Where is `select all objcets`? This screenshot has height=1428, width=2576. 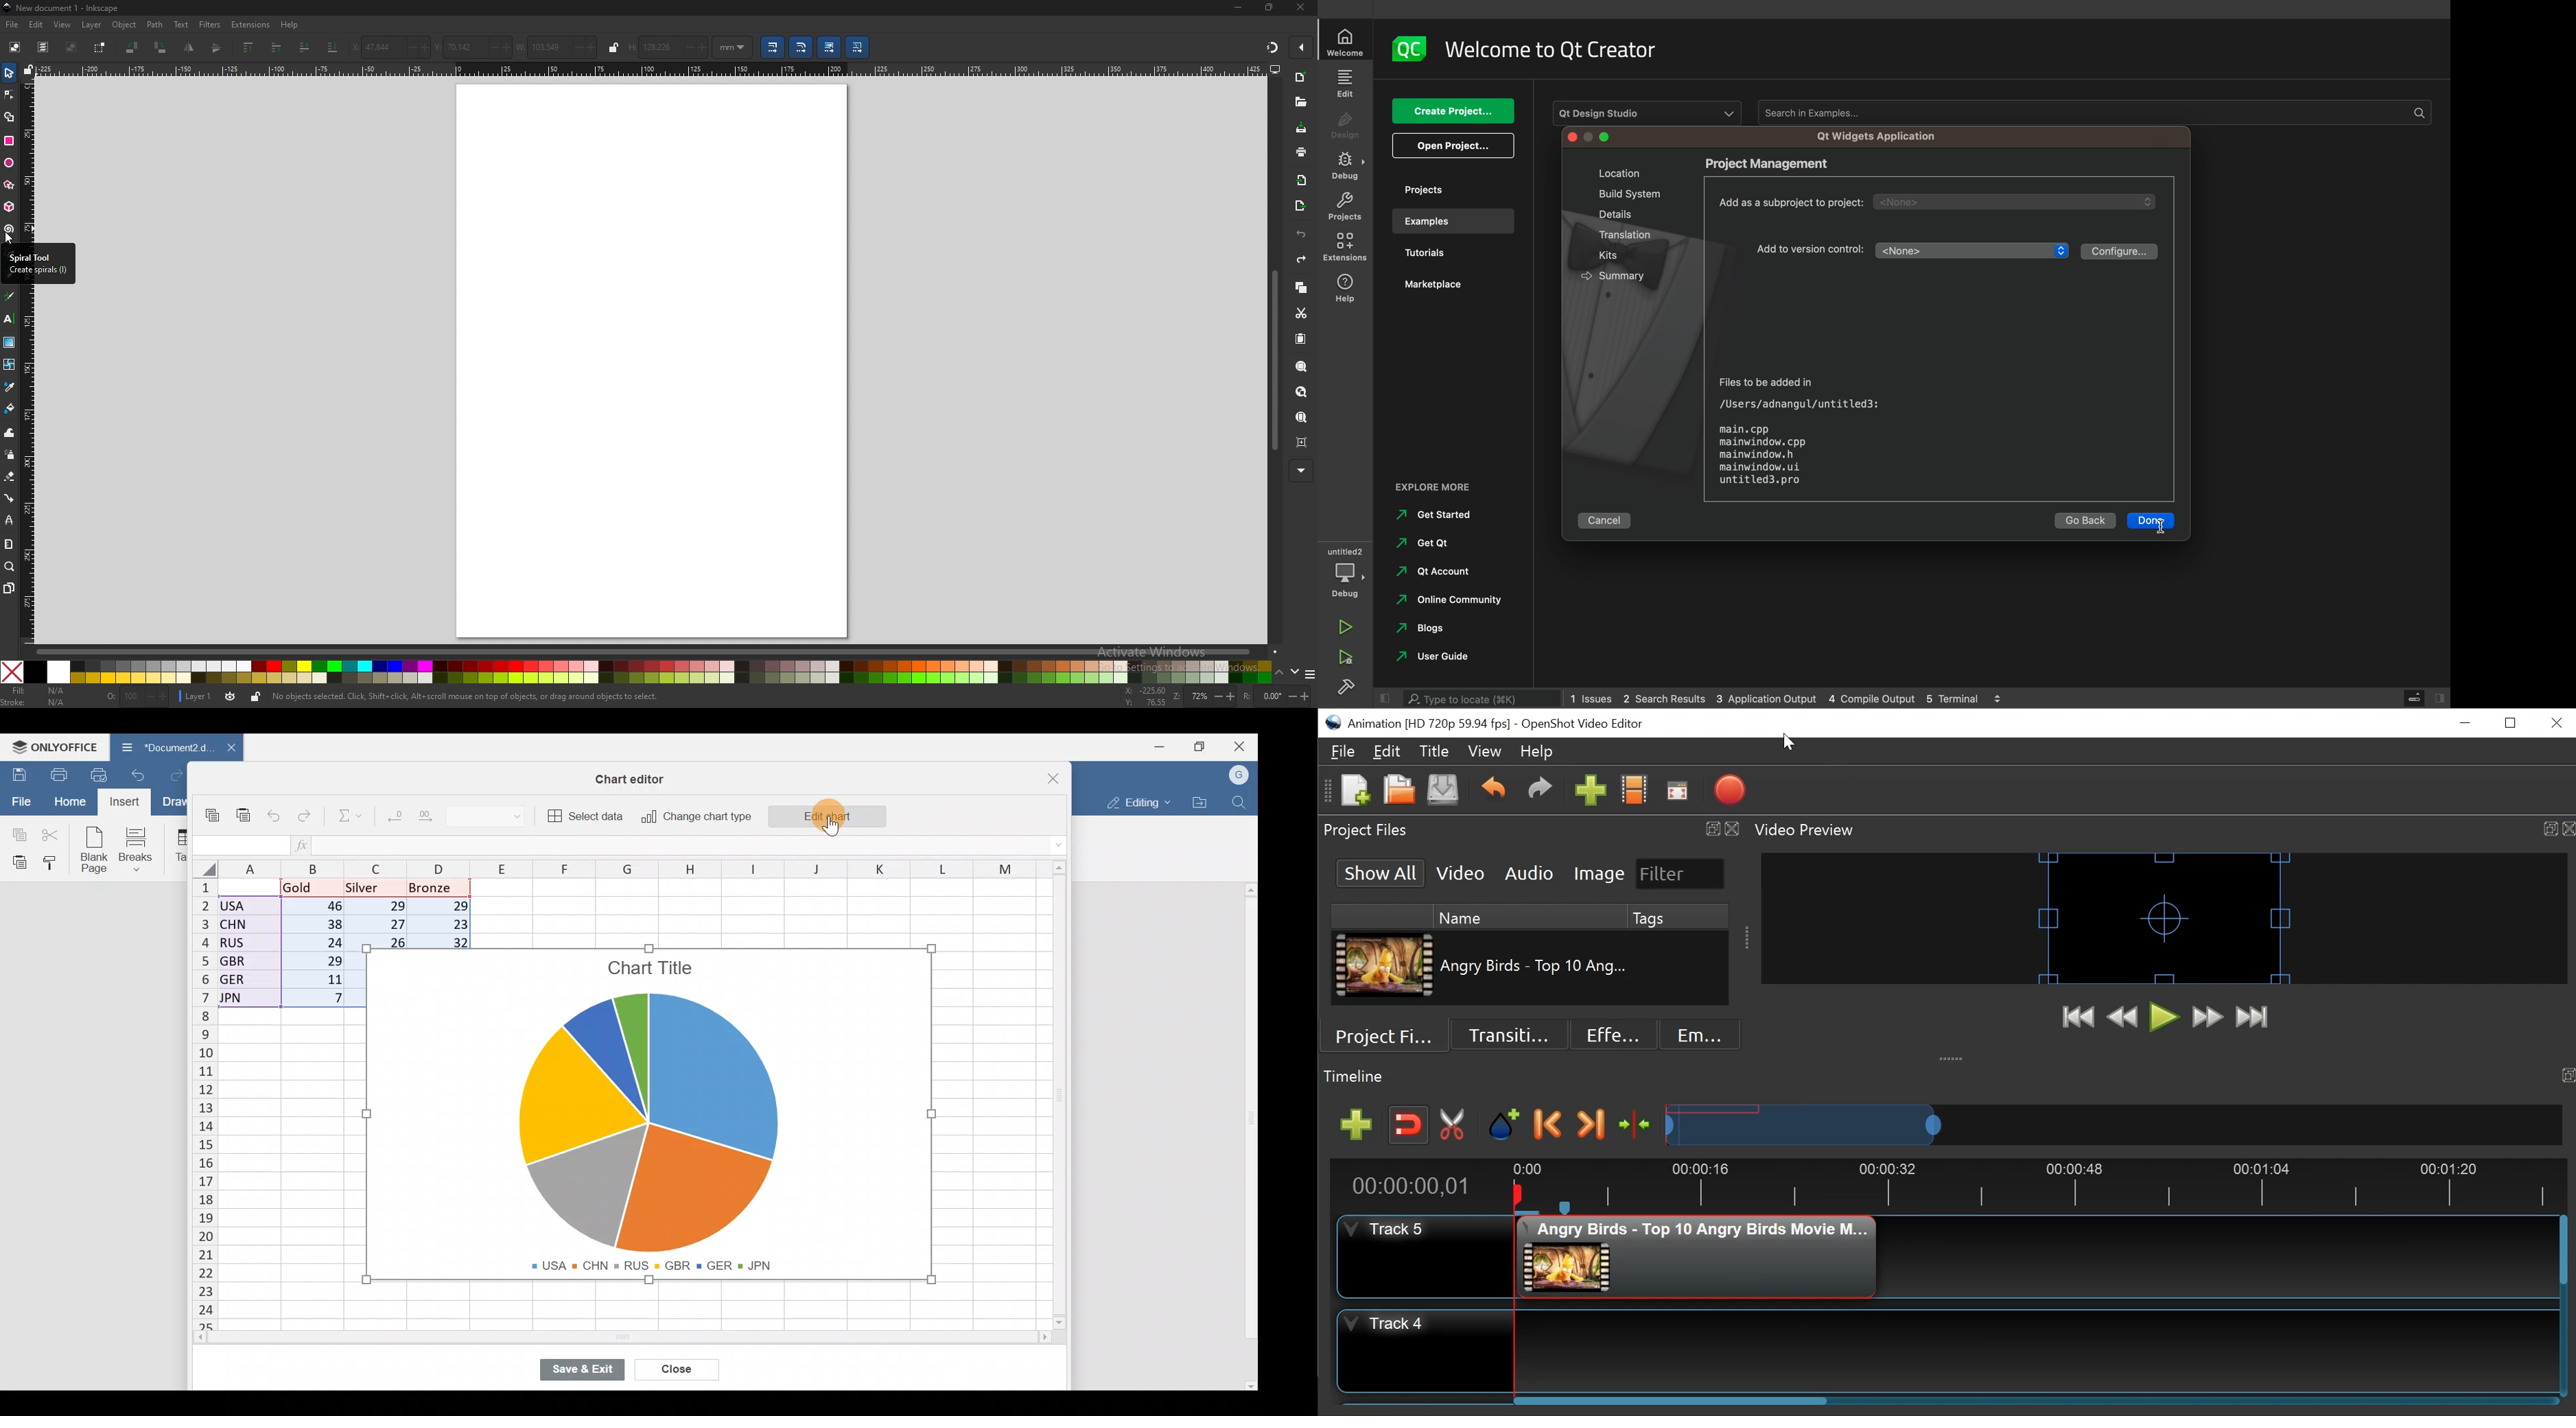
select all objcets is located at coordinates (14, 48).